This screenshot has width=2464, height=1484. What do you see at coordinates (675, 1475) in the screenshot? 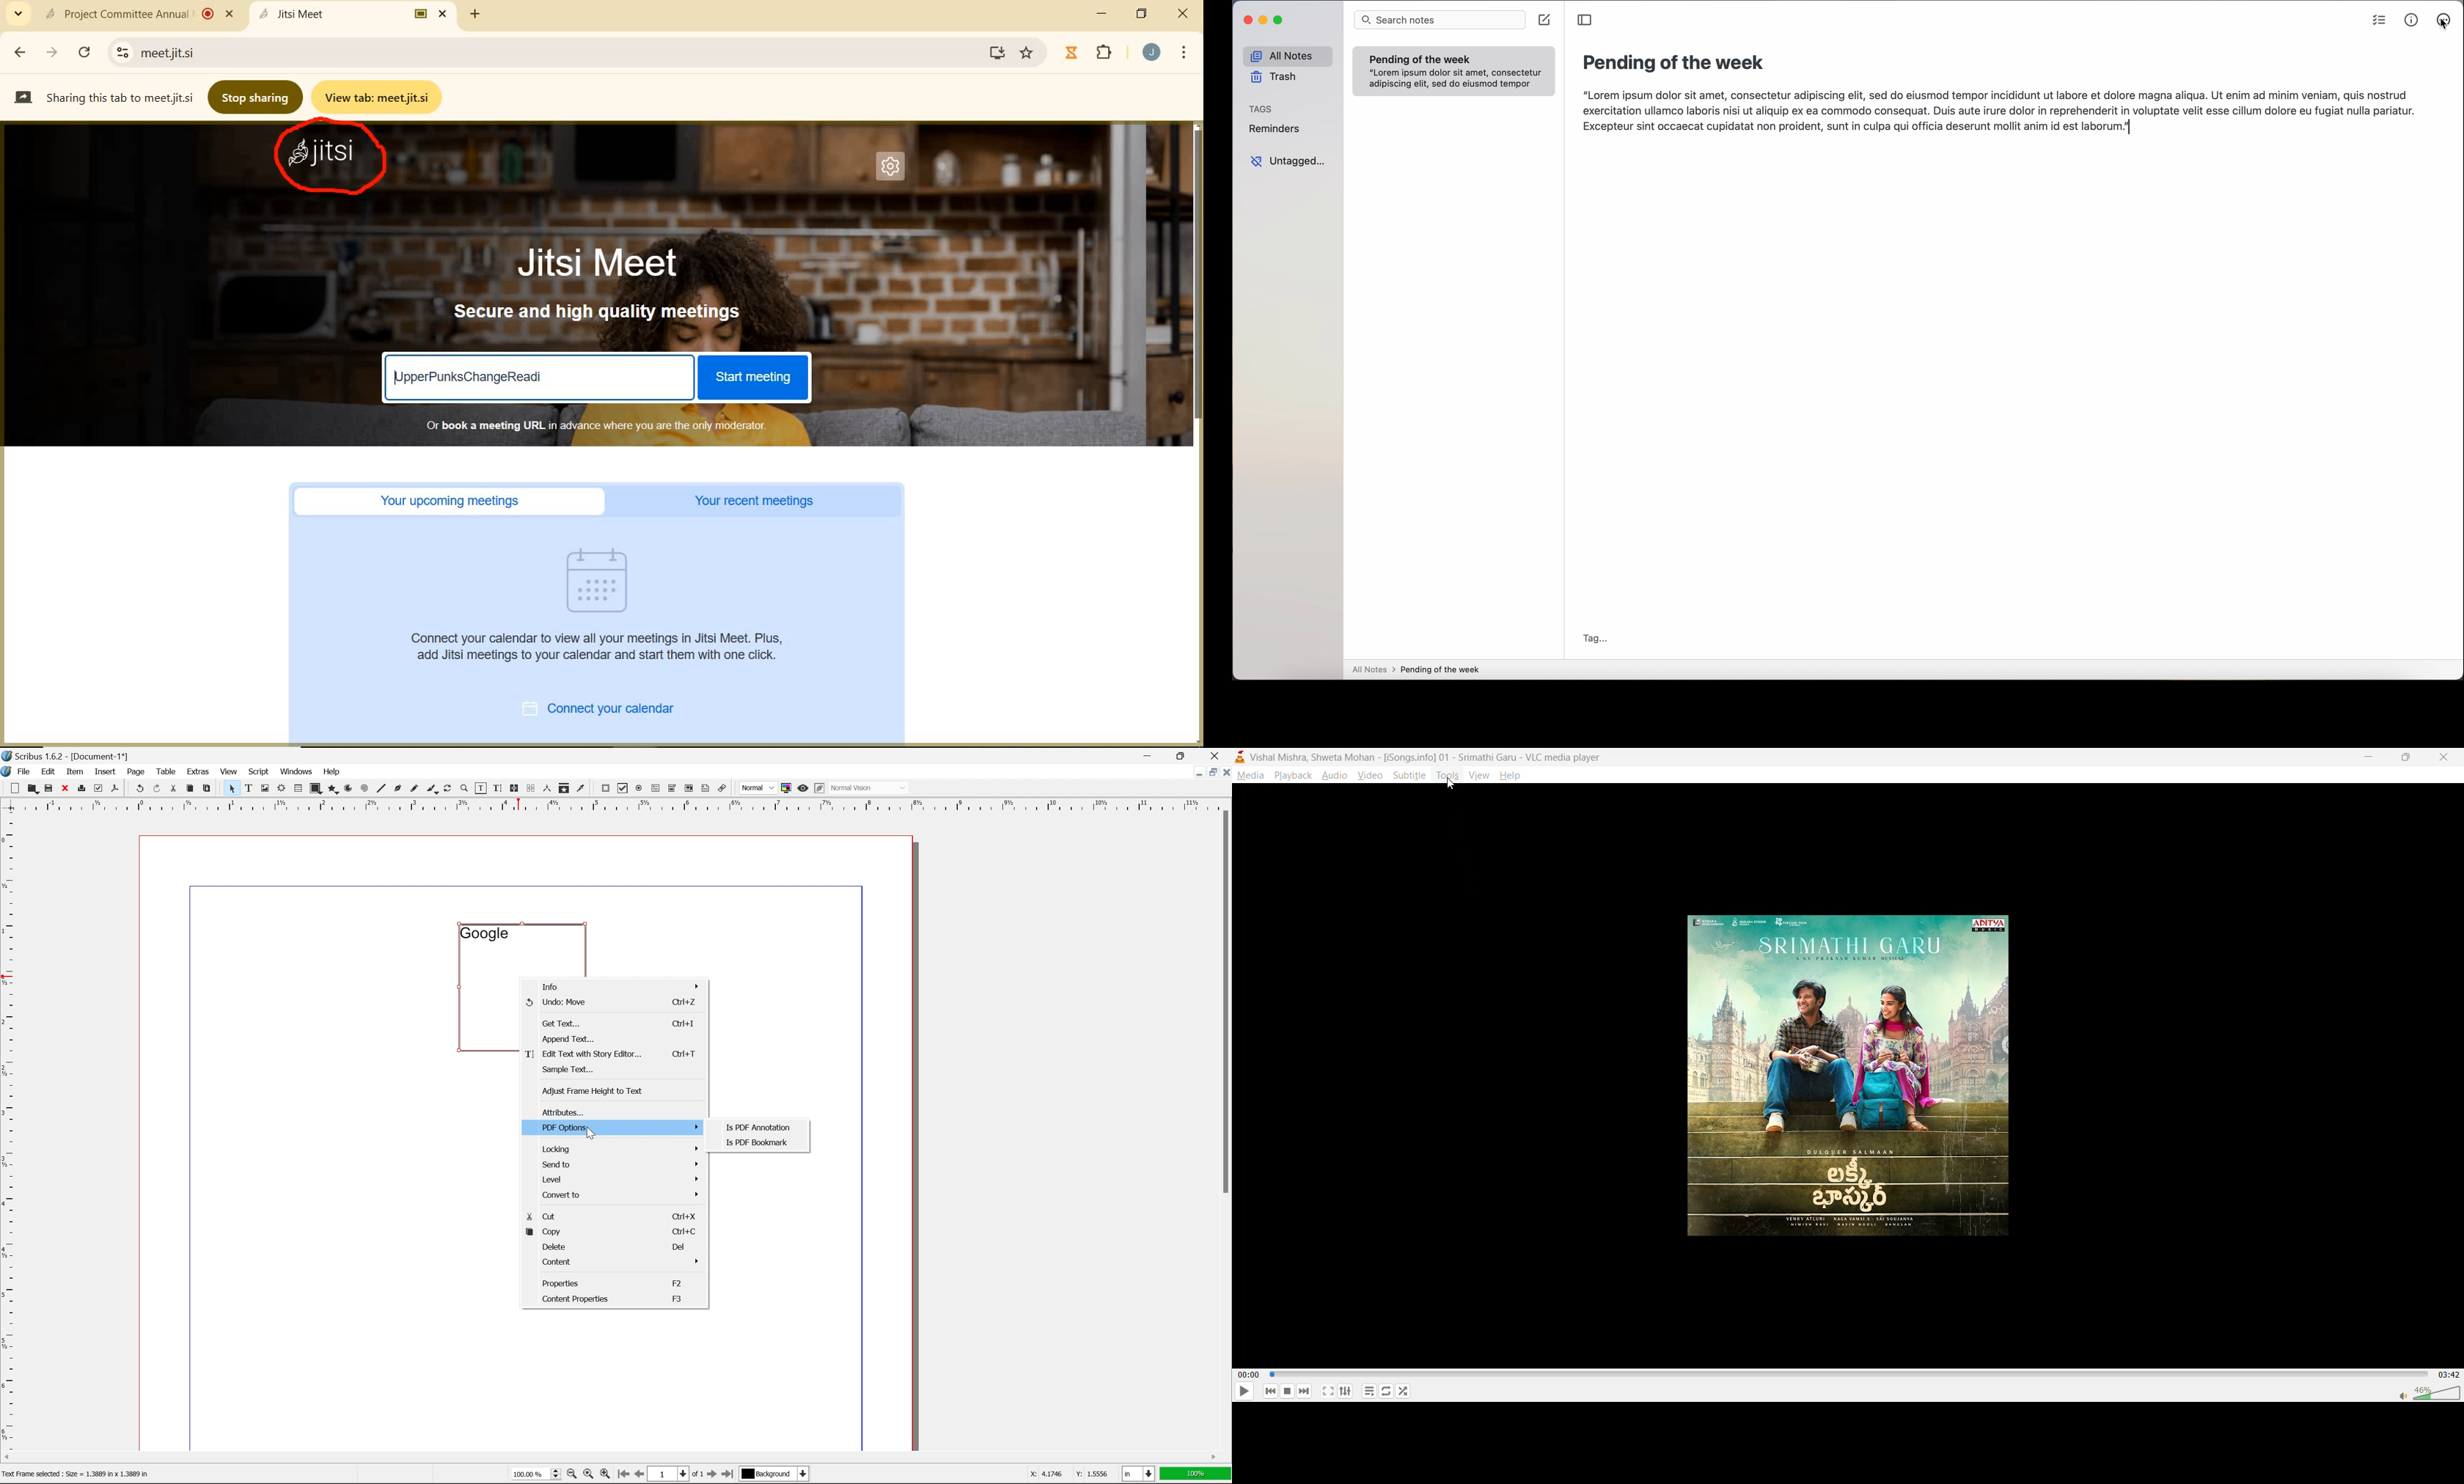
I see `select current page` at bounding box center [675, 1475].